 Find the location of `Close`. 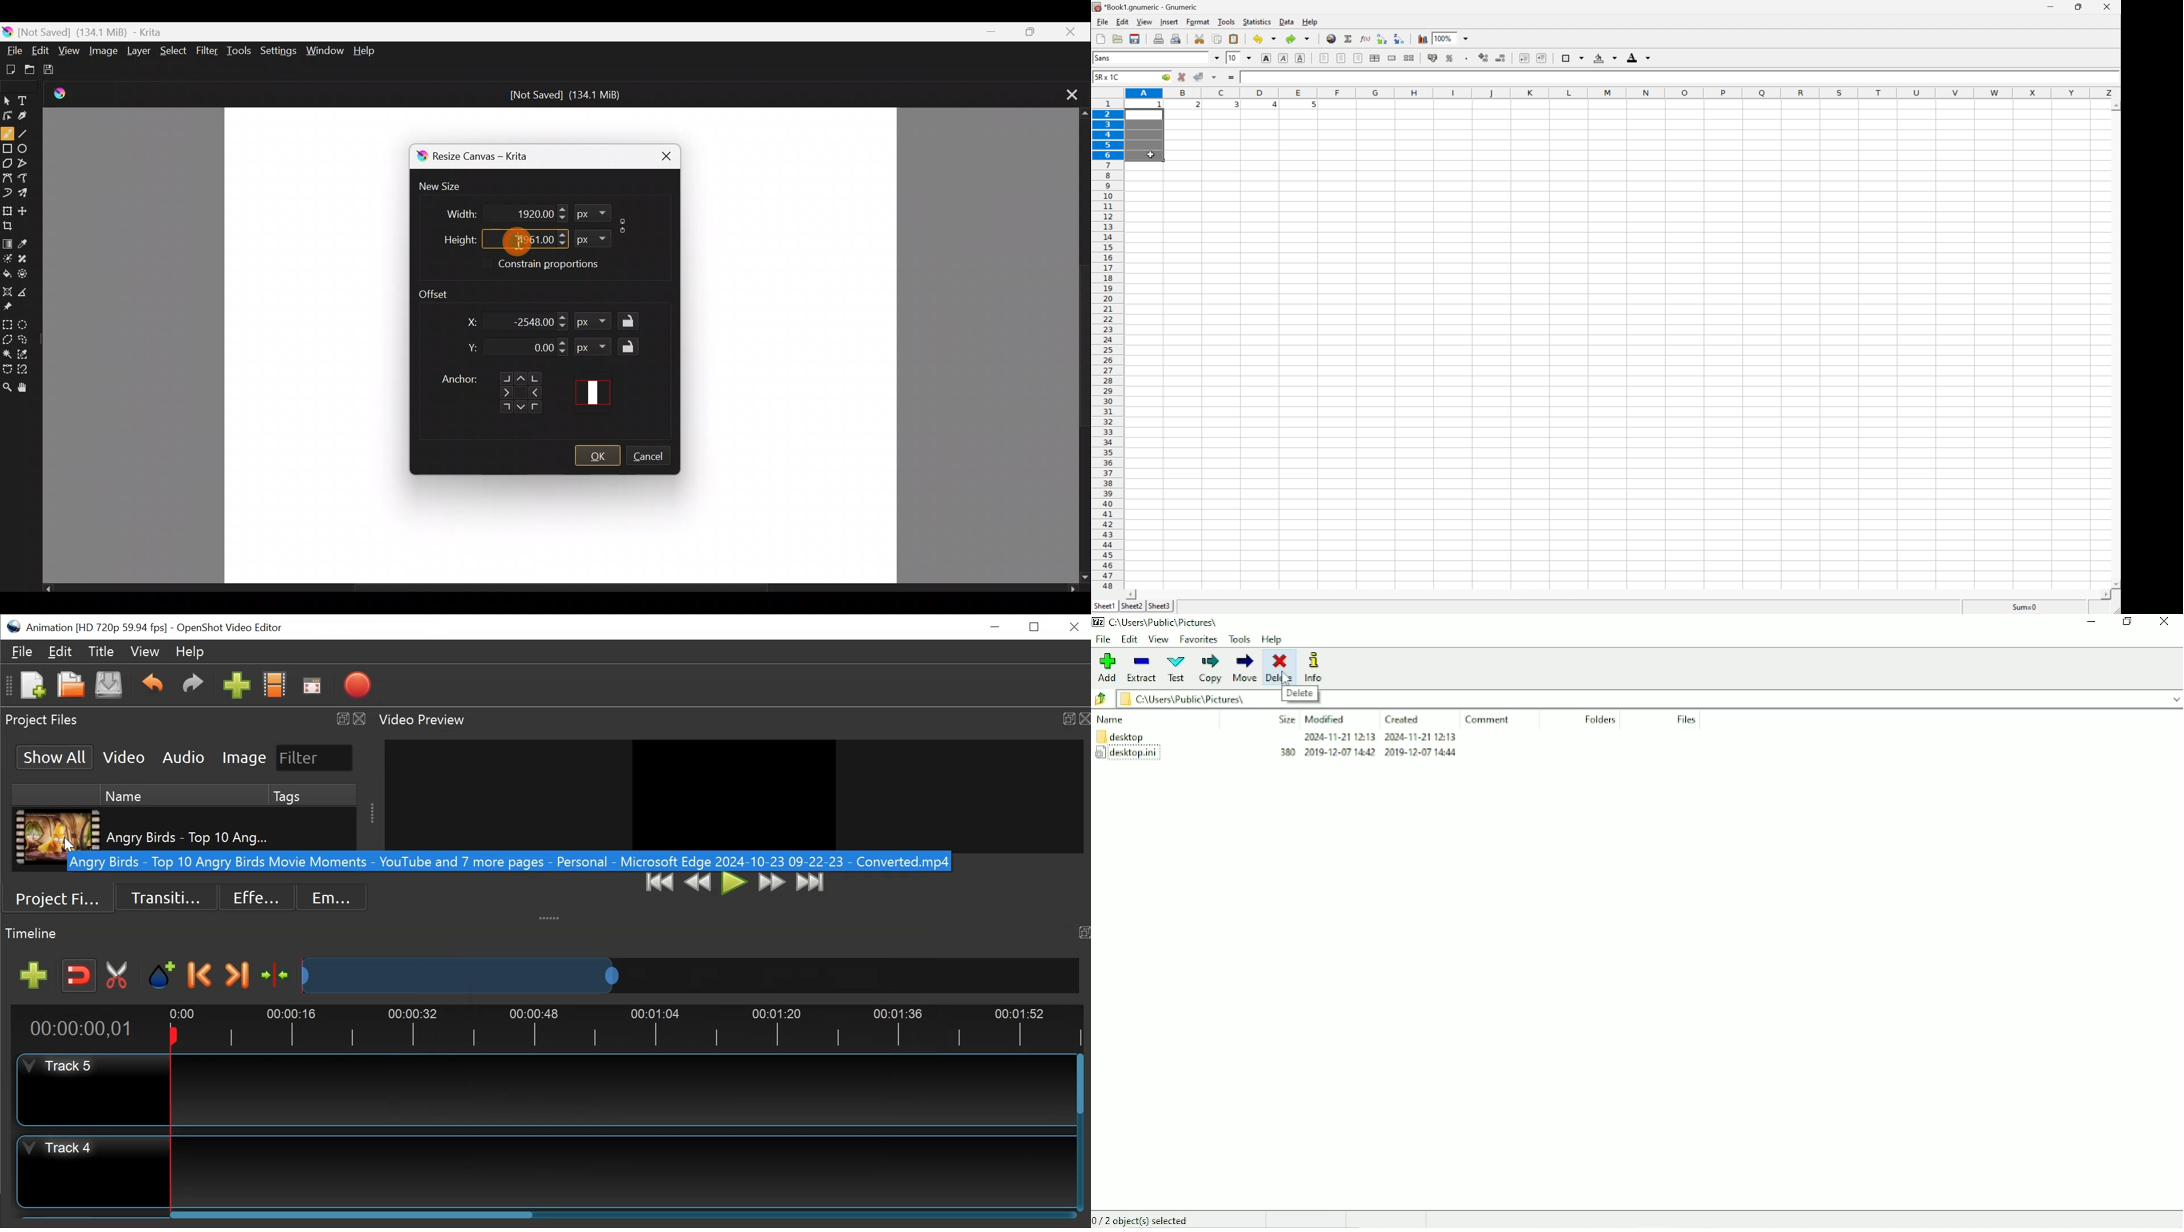

Close is located at coordinates (360, 717).